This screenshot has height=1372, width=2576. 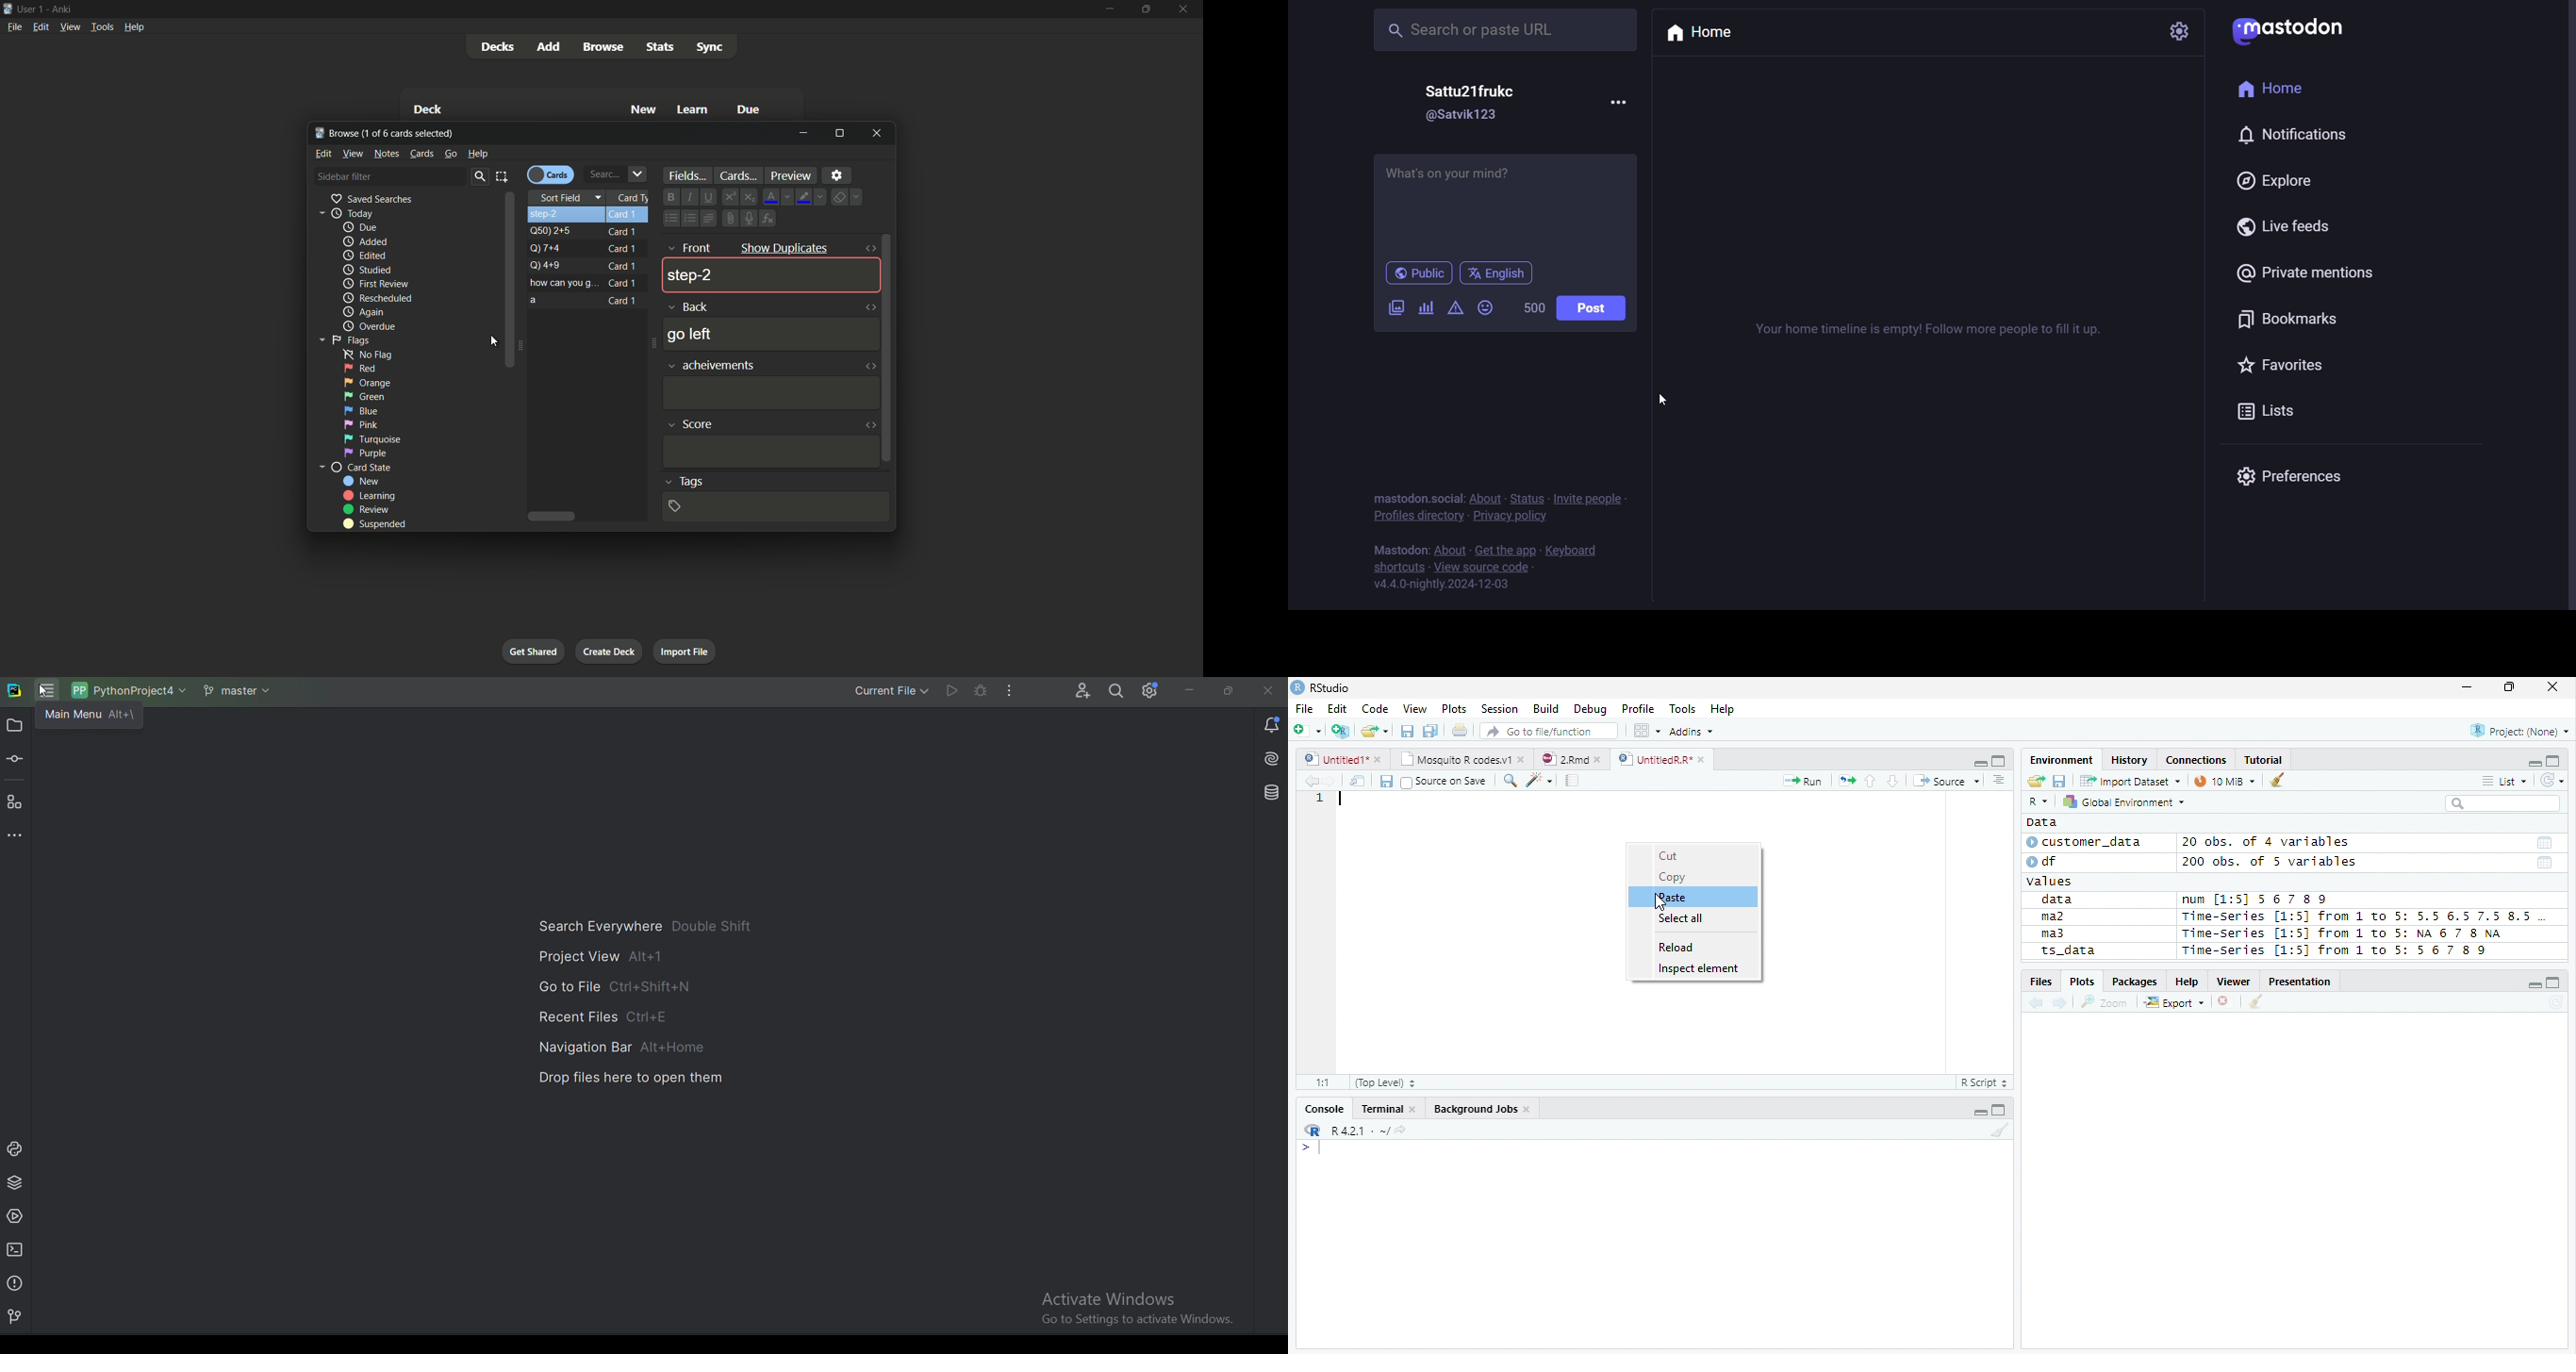 What do you see at coordinates (324, 153) in the screenshot?
I see `Edit` at bounding box center [324, 153].